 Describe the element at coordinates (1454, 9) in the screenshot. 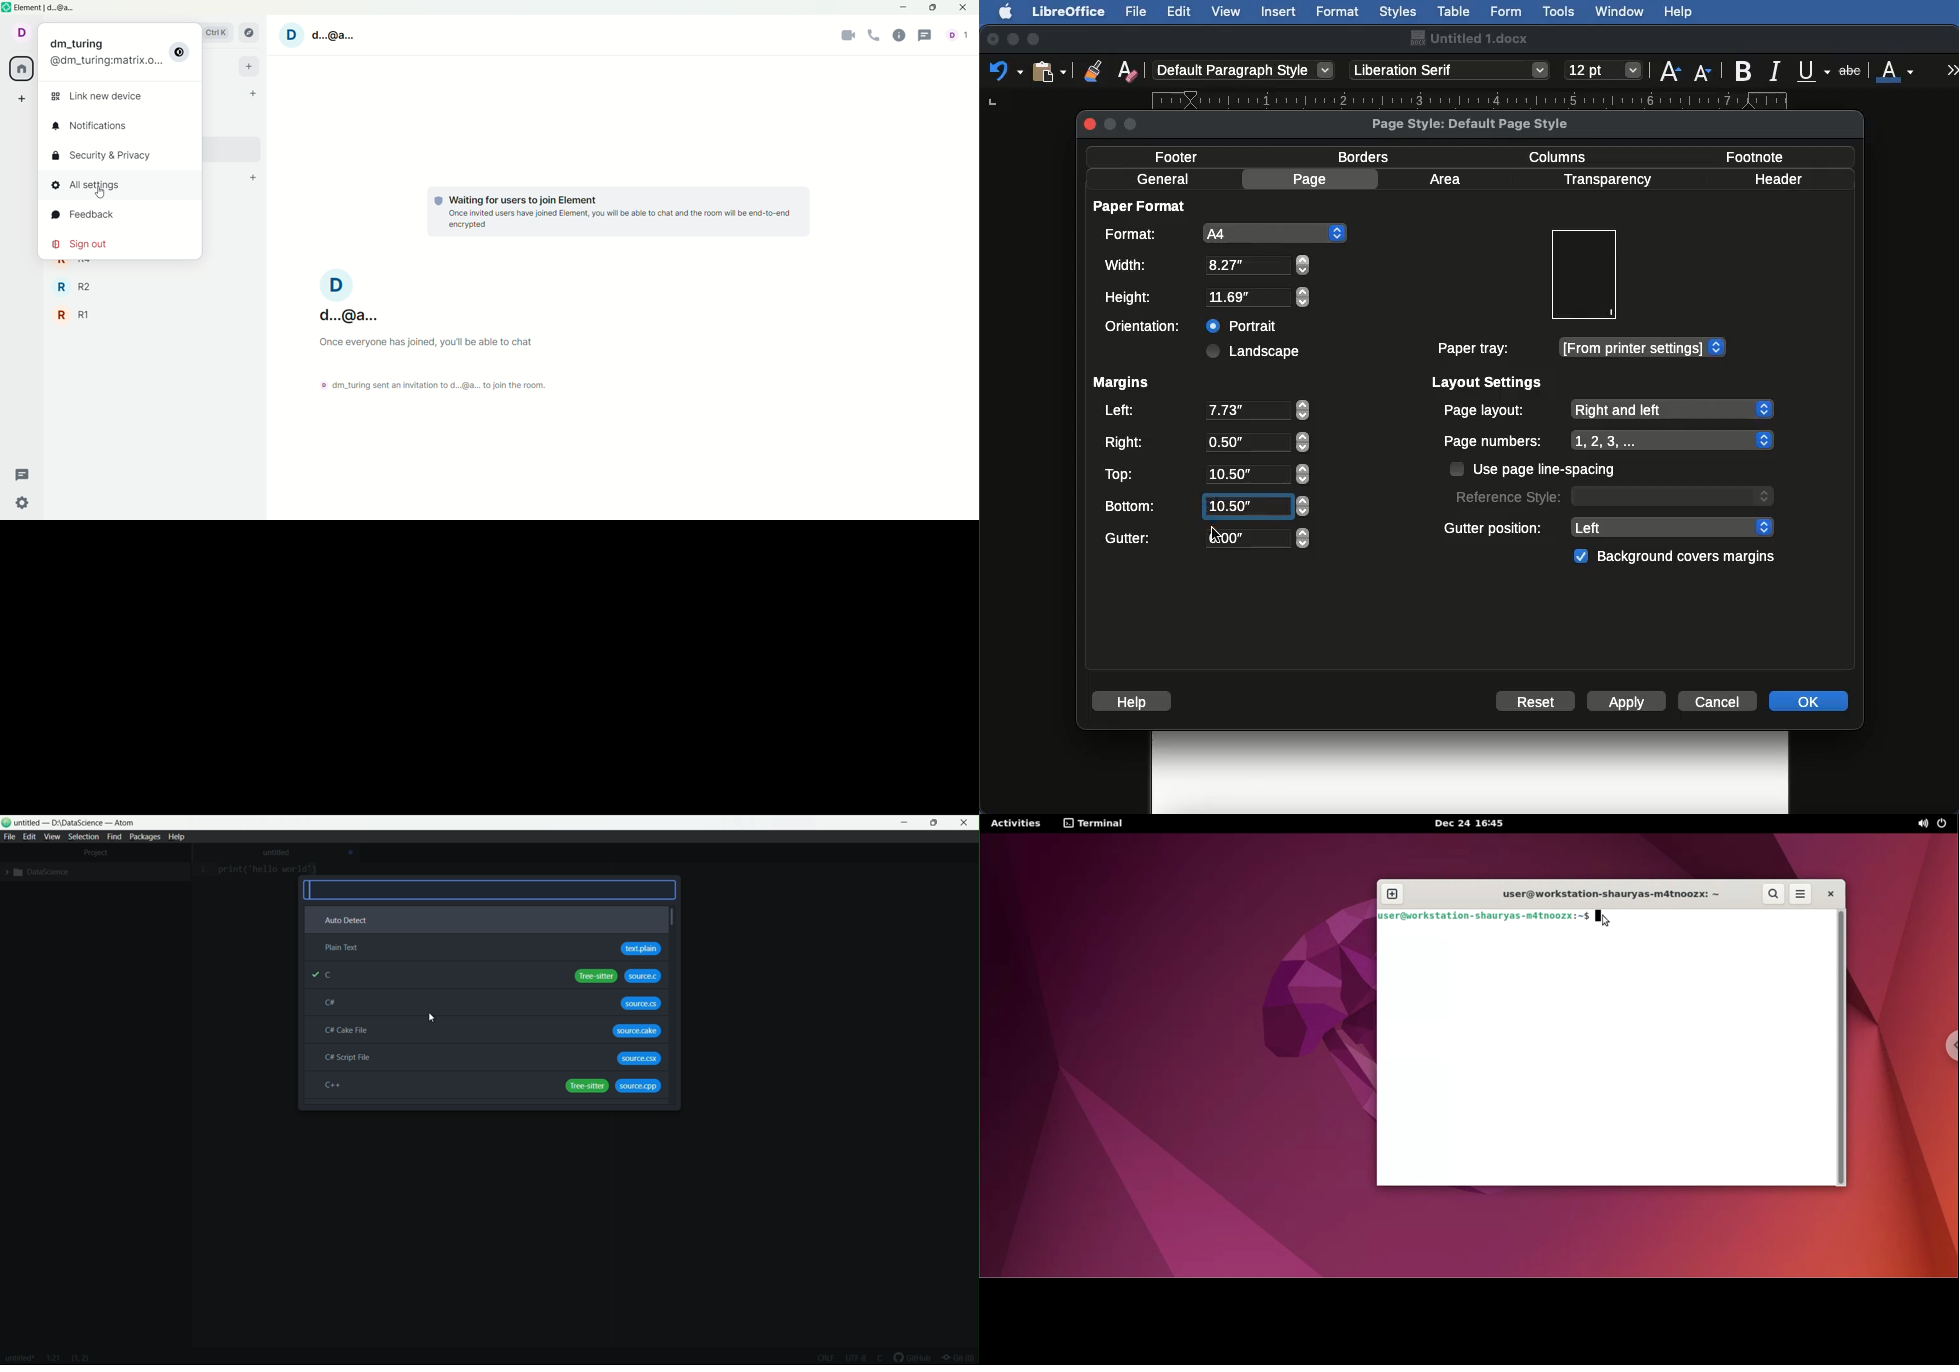

I see `Table` at that location.